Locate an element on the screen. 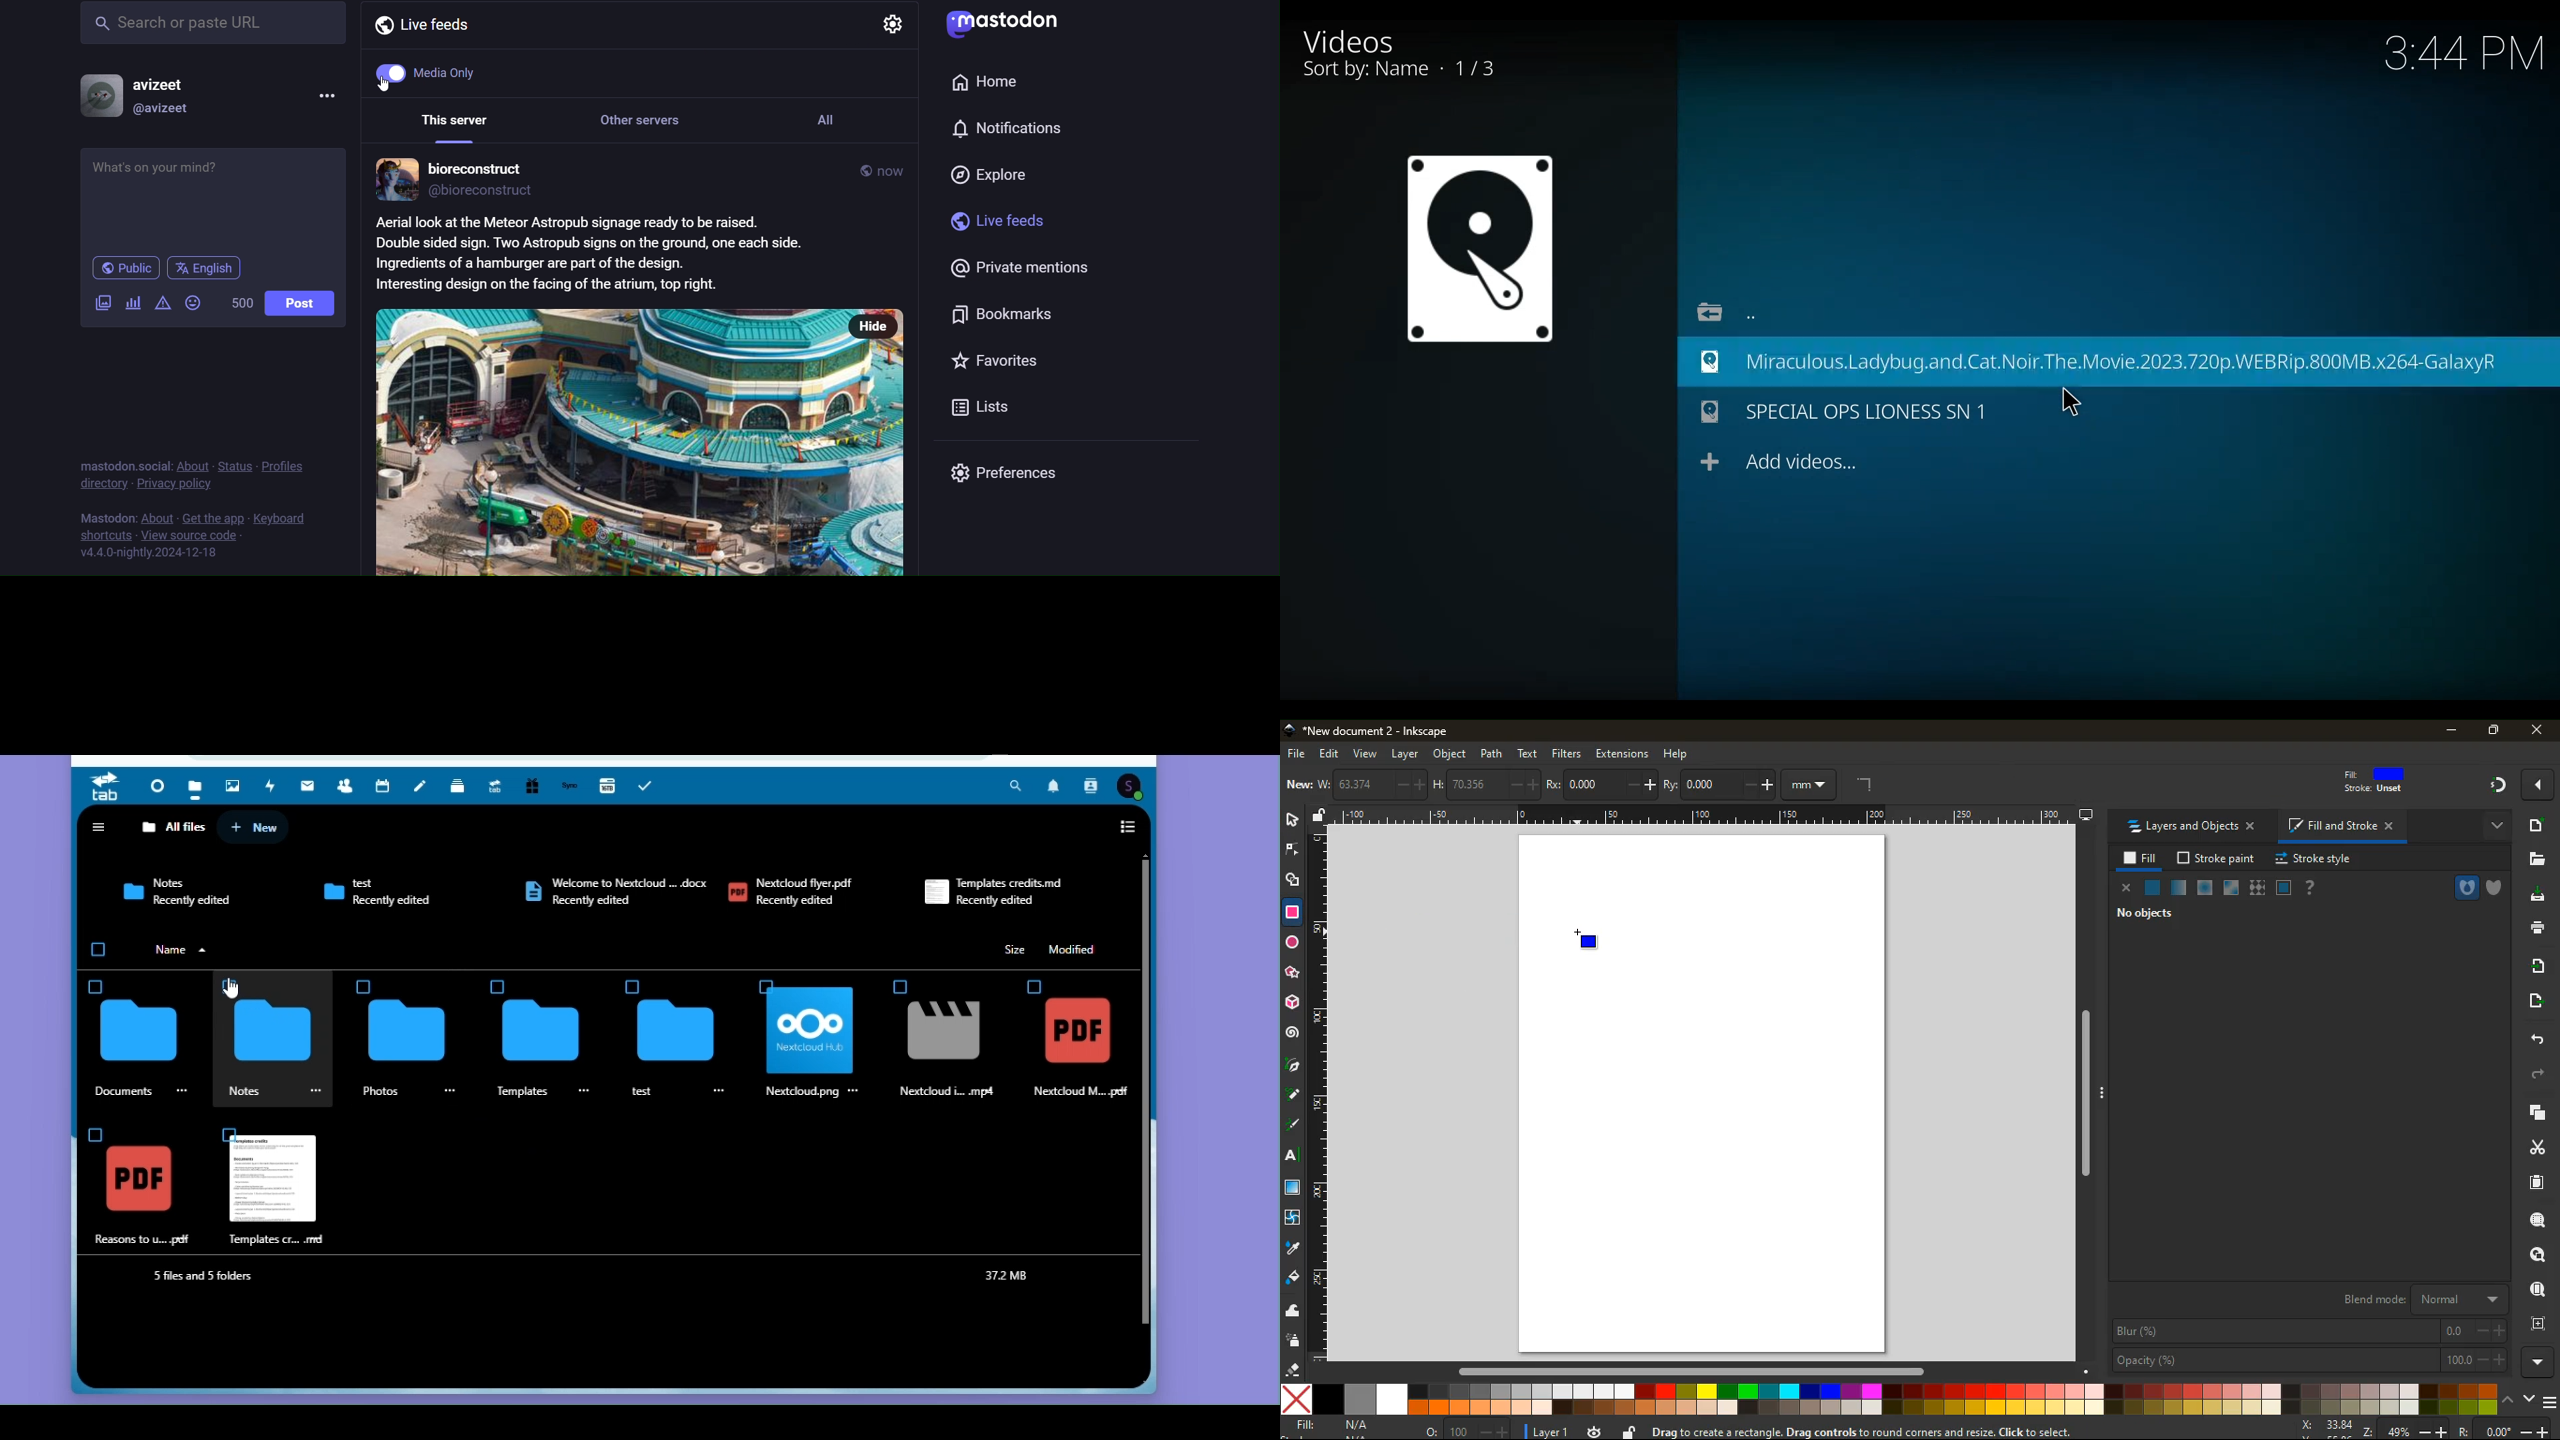 Image resolution: width=2576 pixels, height=1456 pixels.  is located at coordinates (1703, 817).